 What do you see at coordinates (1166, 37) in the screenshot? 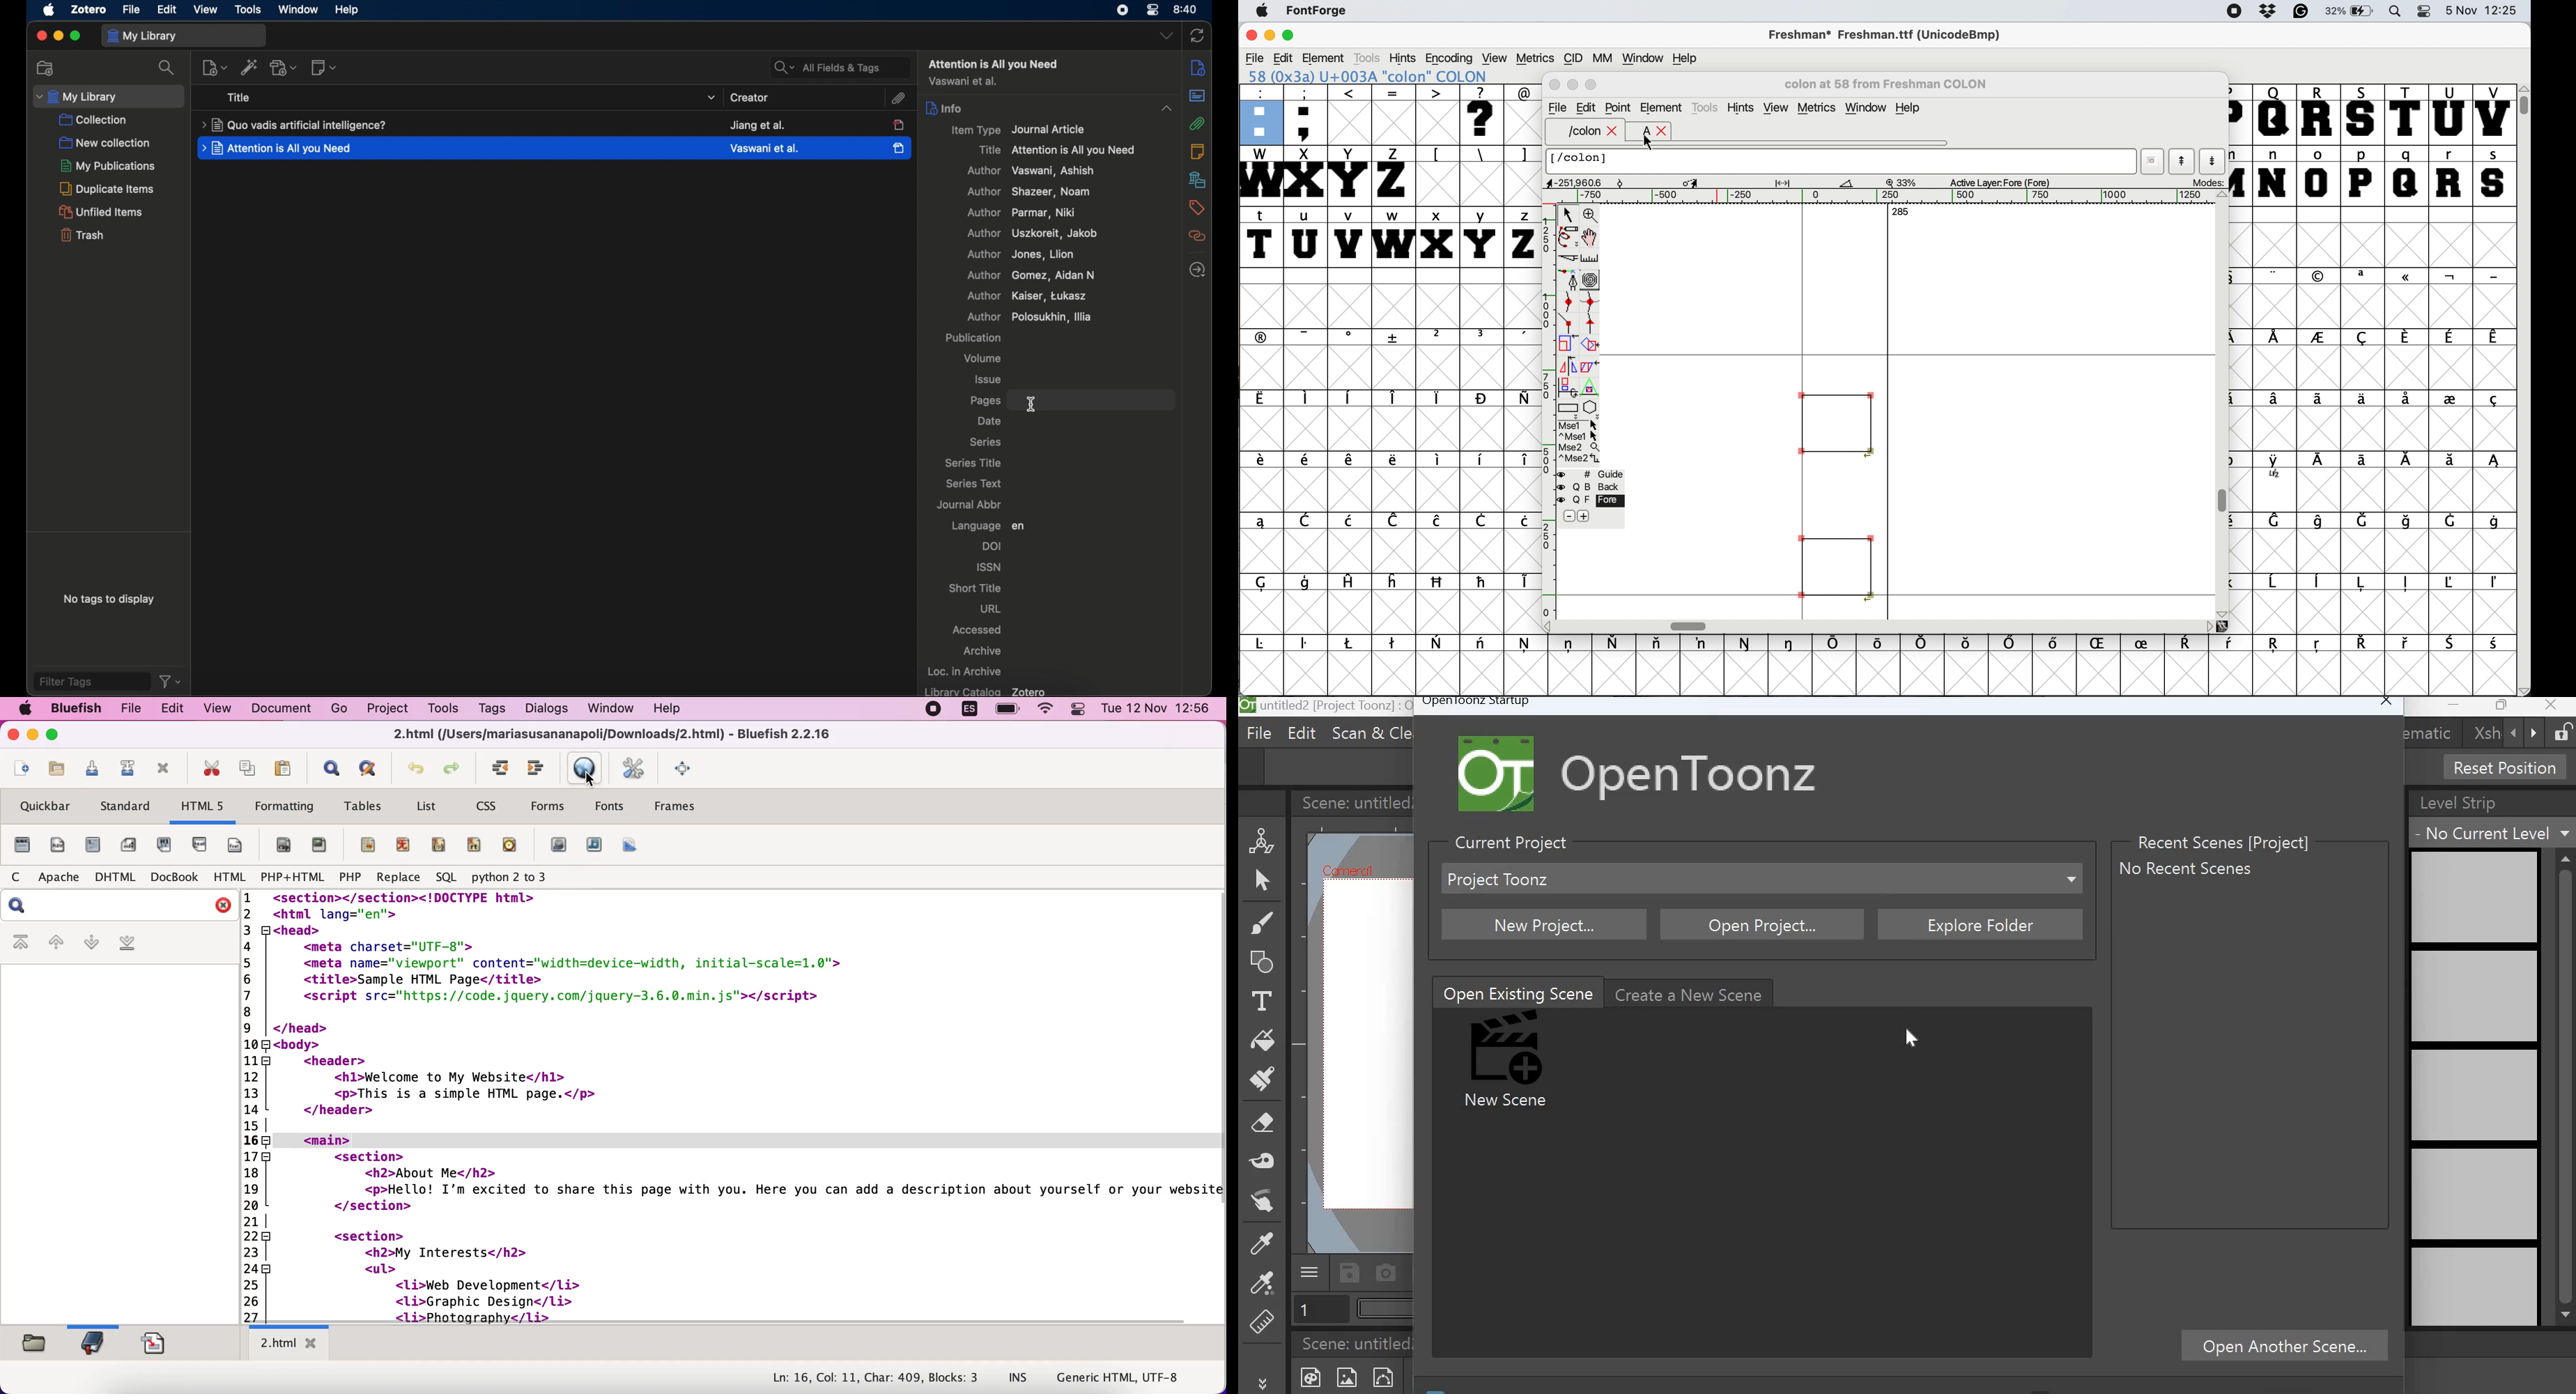
I see `dropdown menu` at bounding box center [1166, 37].